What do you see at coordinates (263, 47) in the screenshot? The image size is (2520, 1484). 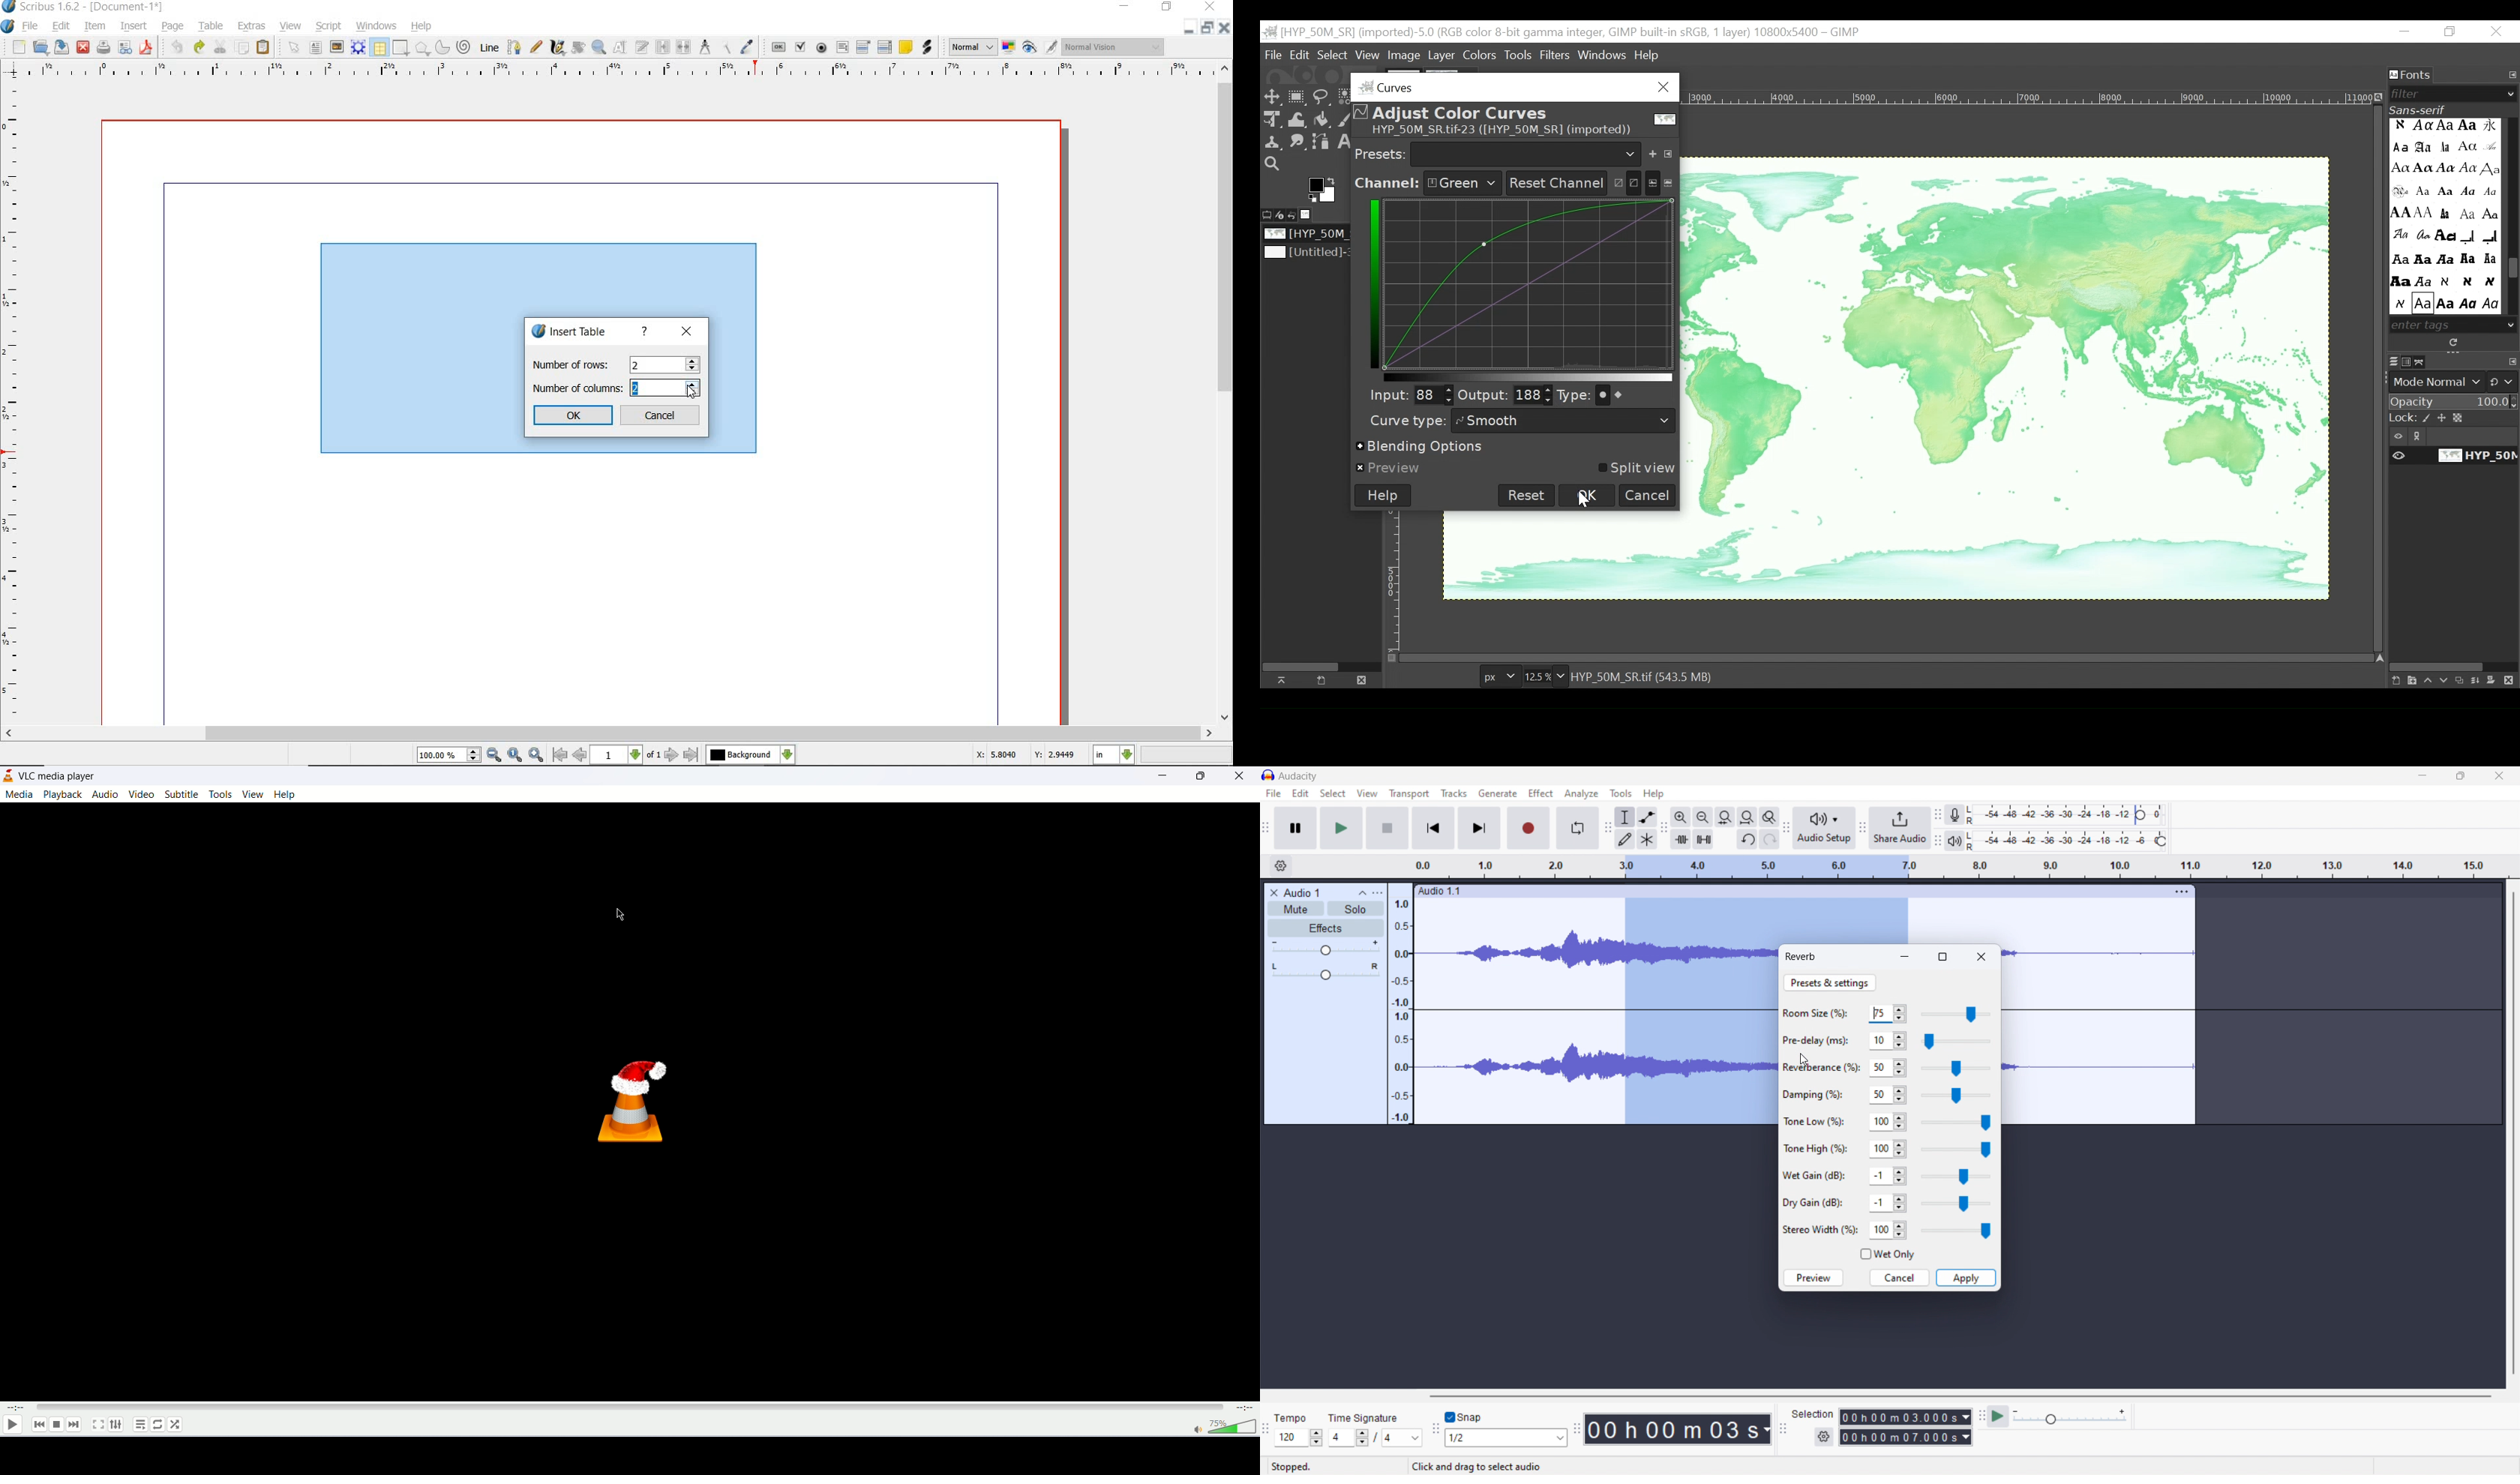 I see `paste` at bounding box center [263, 47].